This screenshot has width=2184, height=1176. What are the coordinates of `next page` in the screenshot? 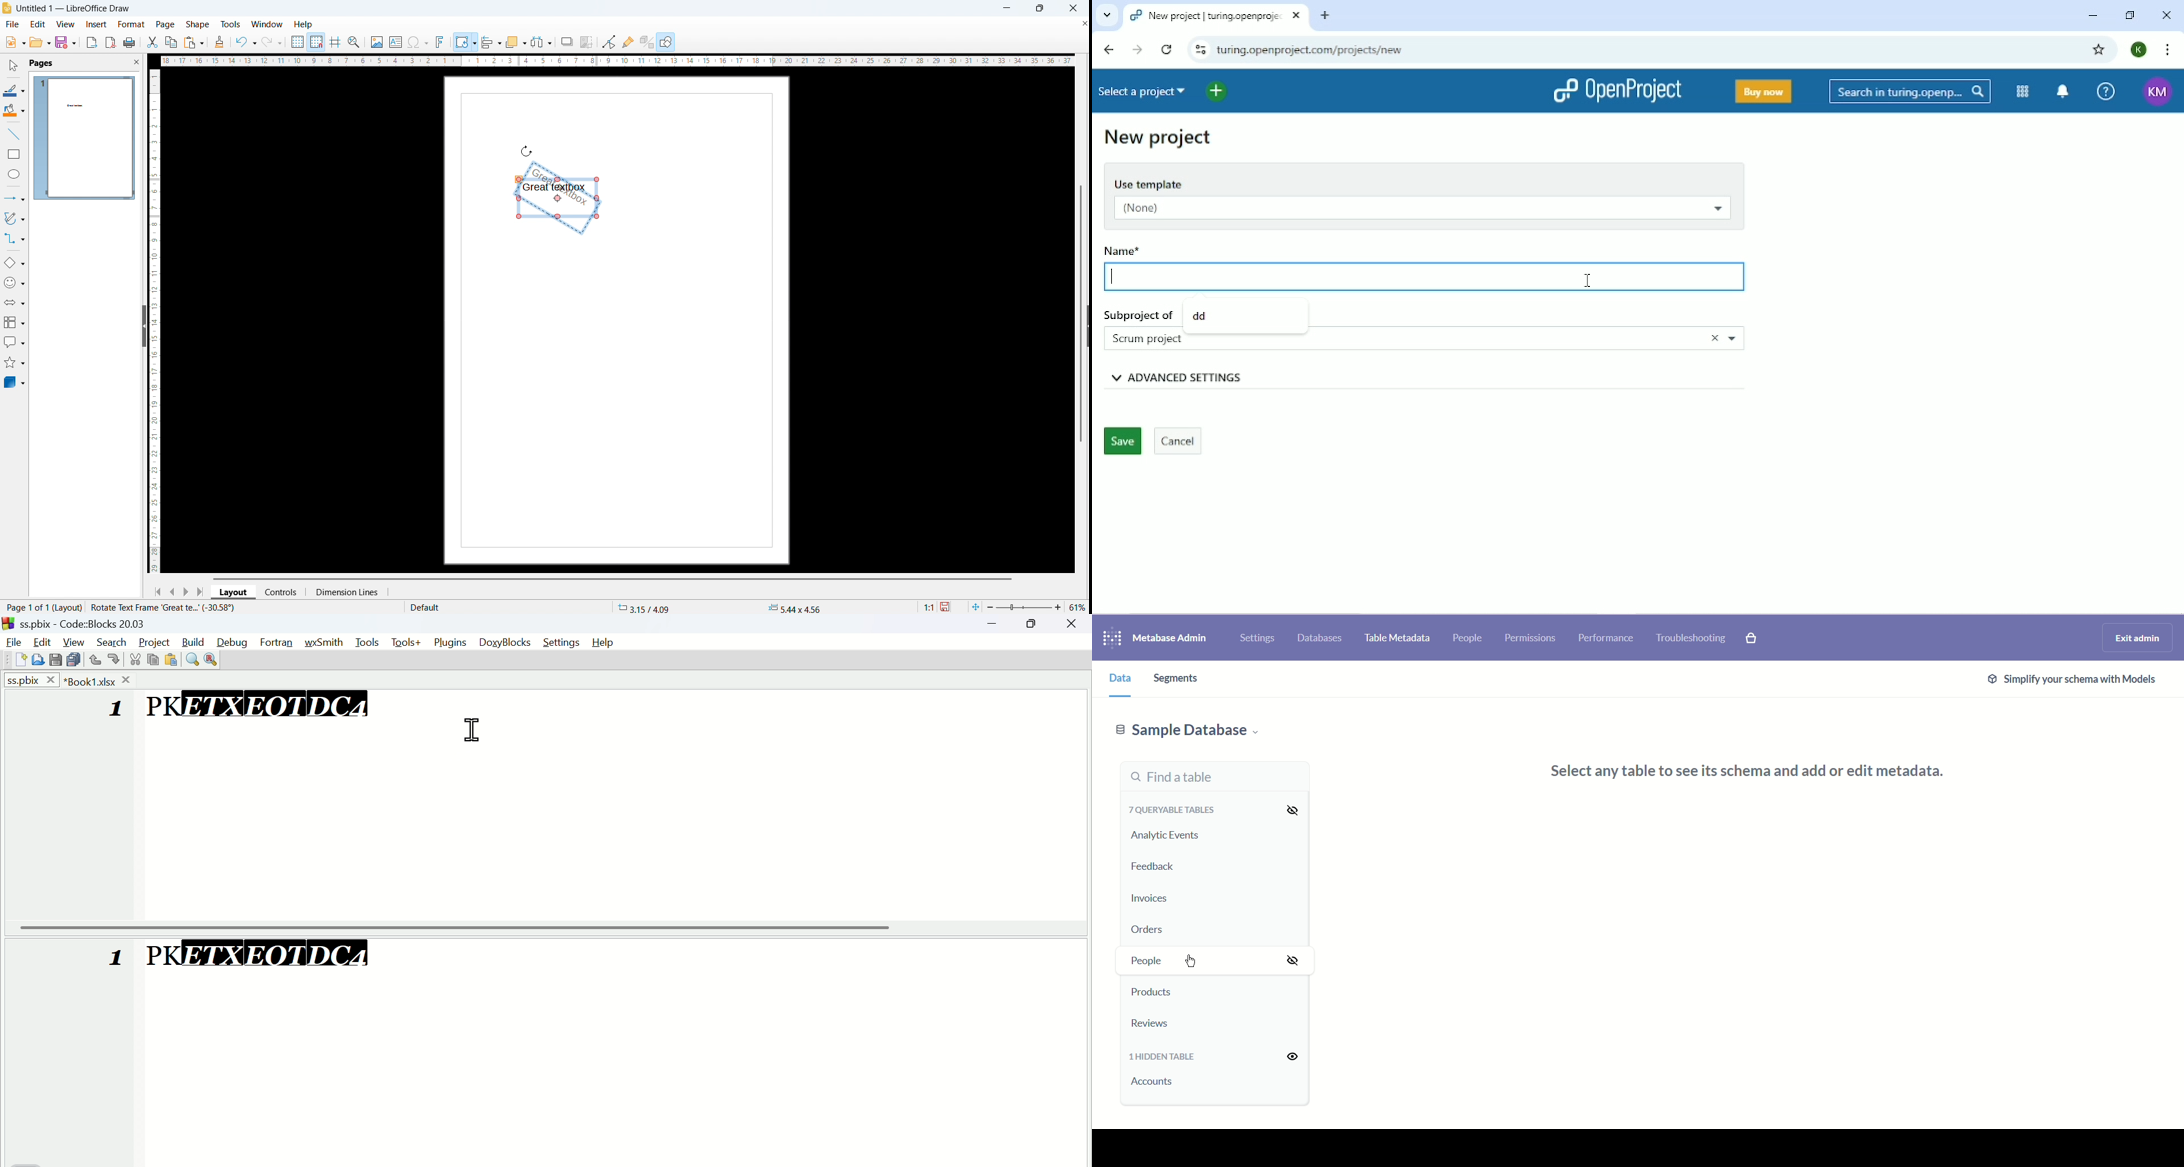 It's located at (186, 591).